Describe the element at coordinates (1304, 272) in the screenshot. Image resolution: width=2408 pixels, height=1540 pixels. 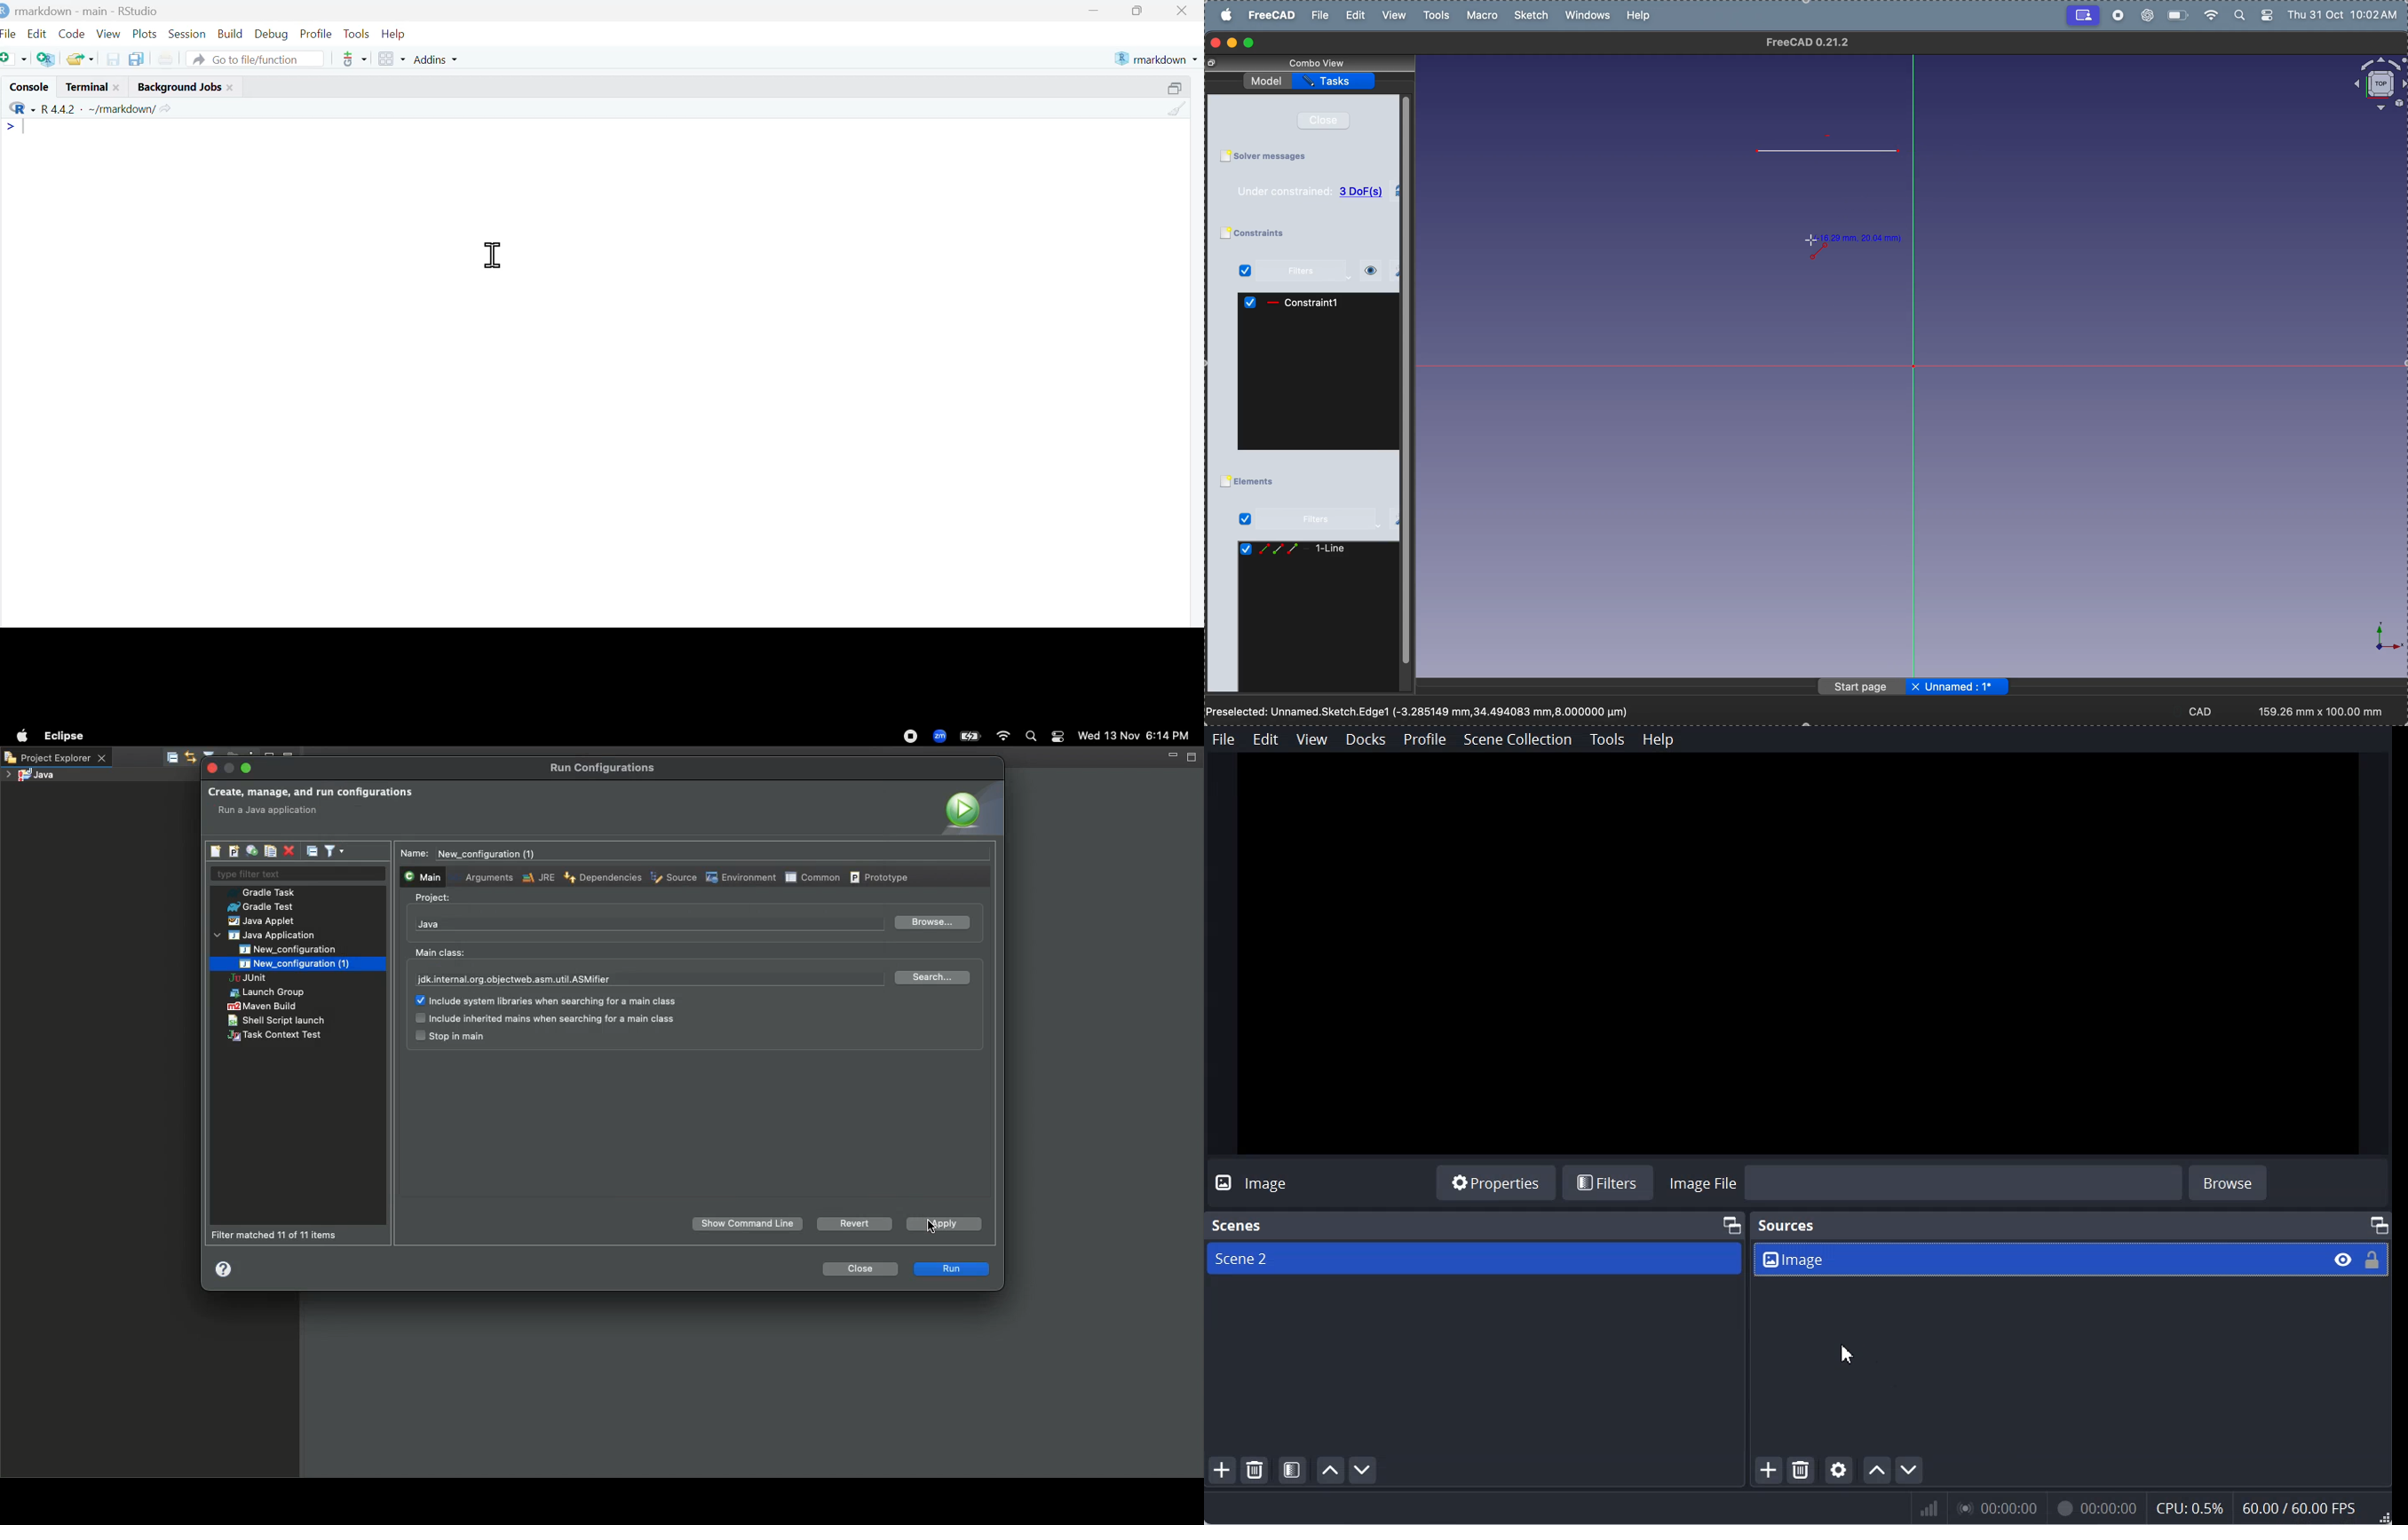
I see `filters` at that location.